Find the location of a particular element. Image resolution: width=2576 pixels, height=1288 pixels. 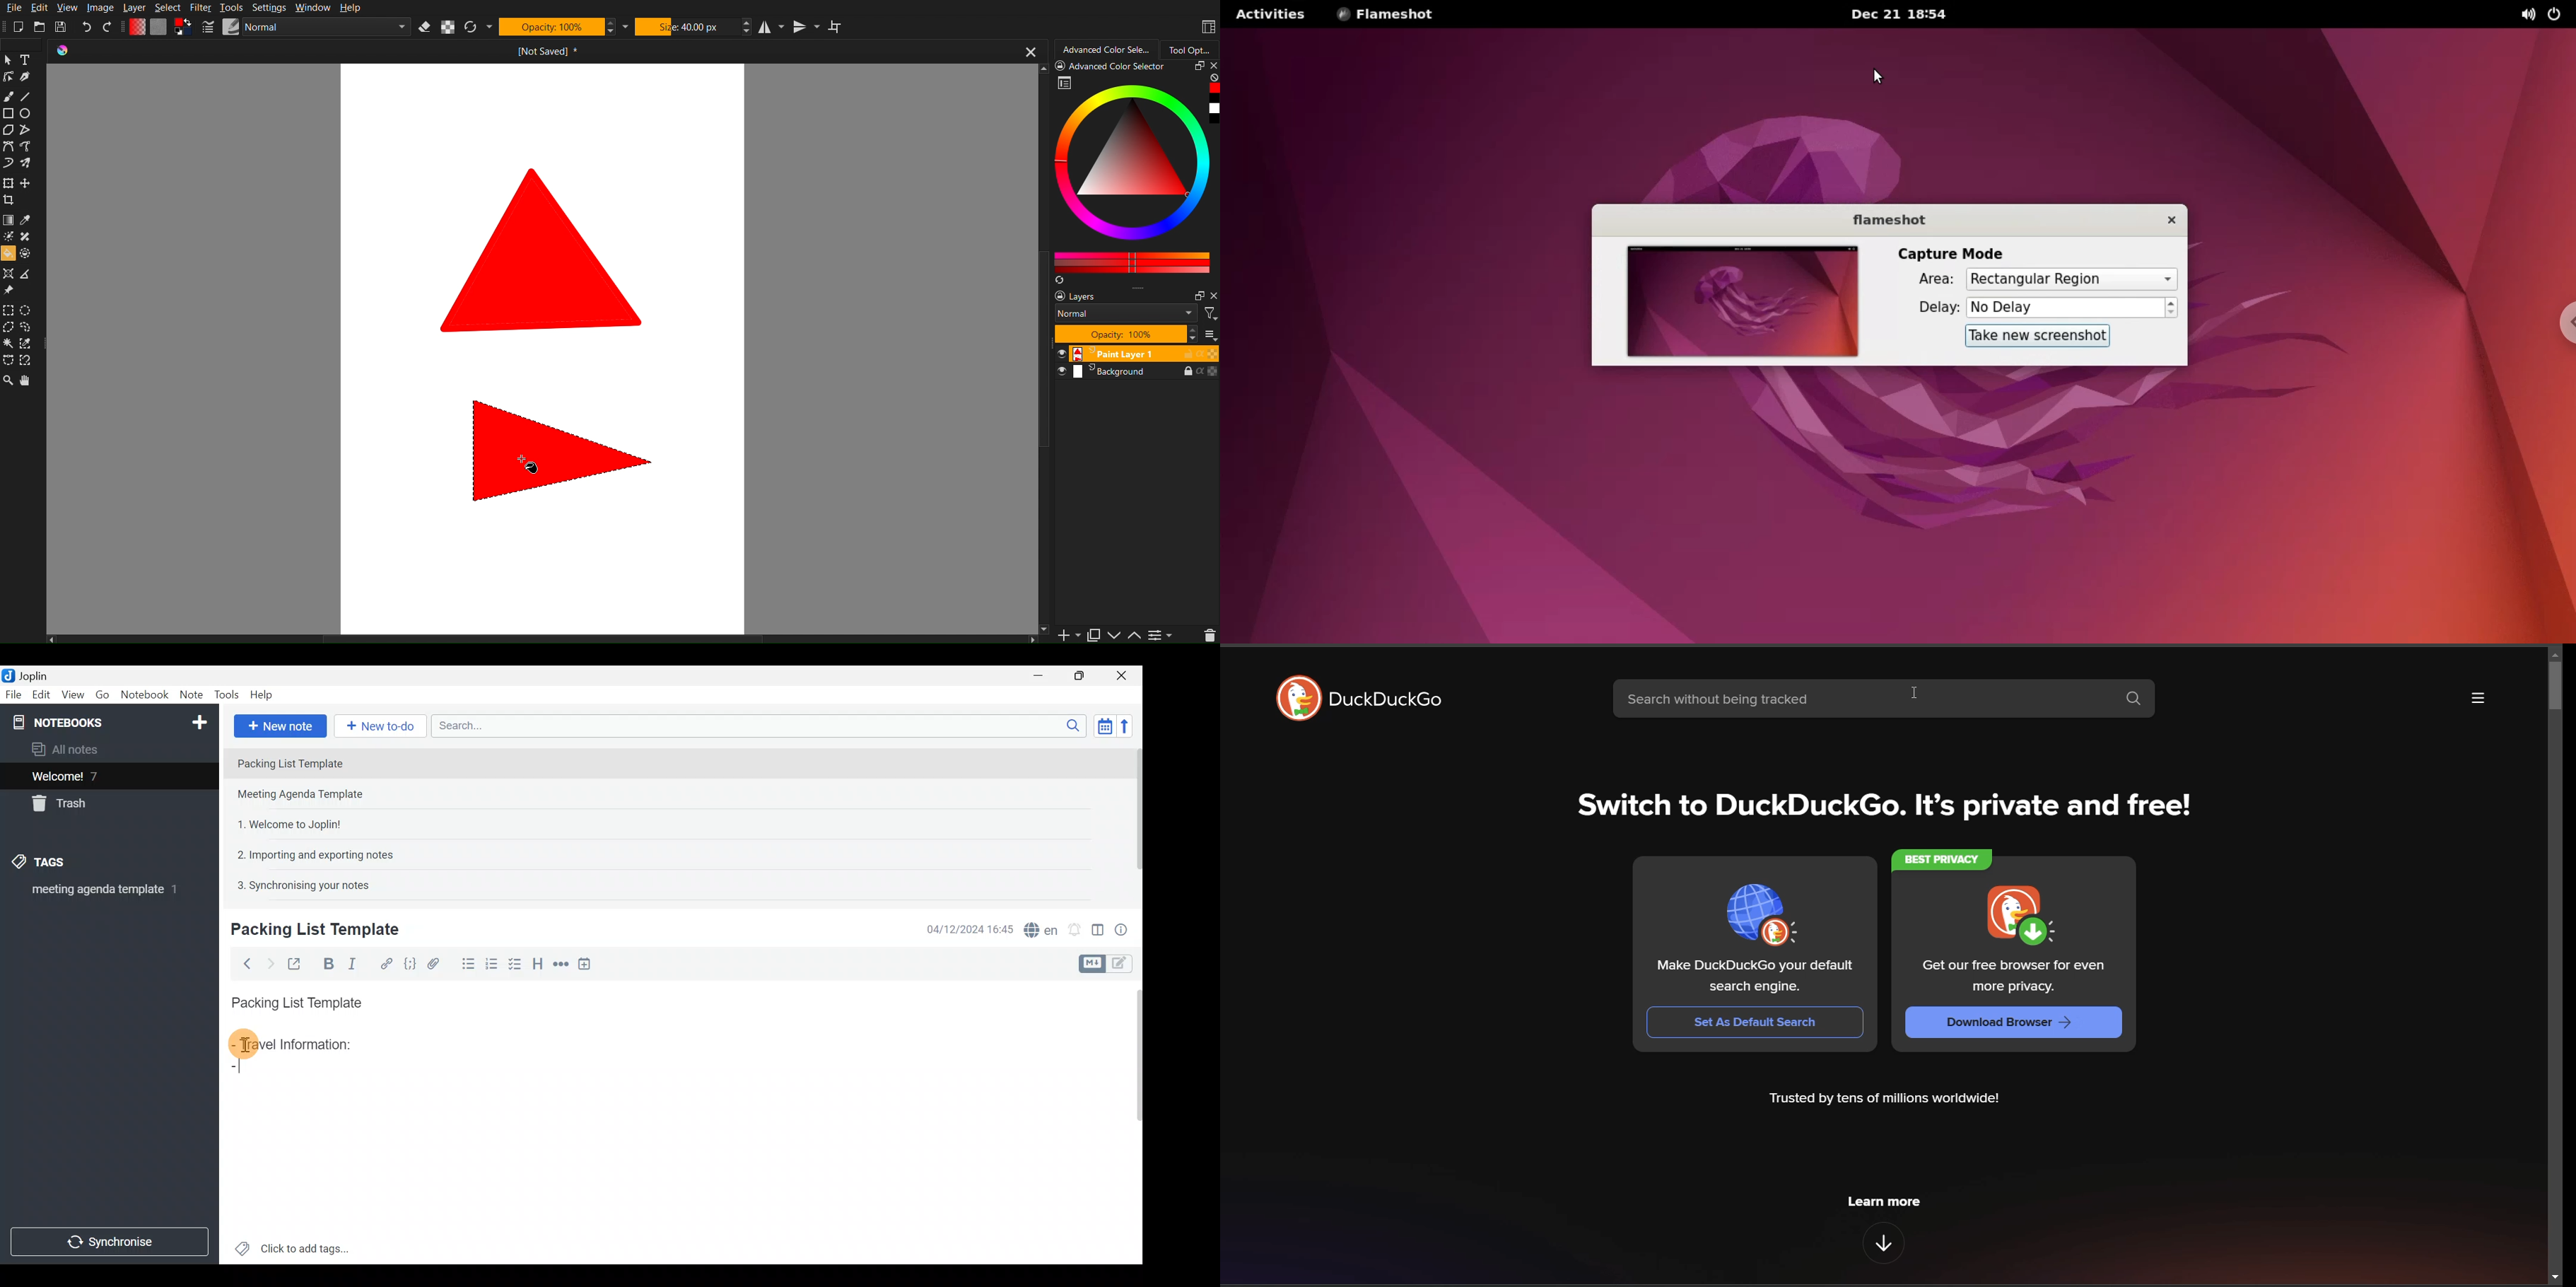

Joplin is located at coordinates (28, 675).